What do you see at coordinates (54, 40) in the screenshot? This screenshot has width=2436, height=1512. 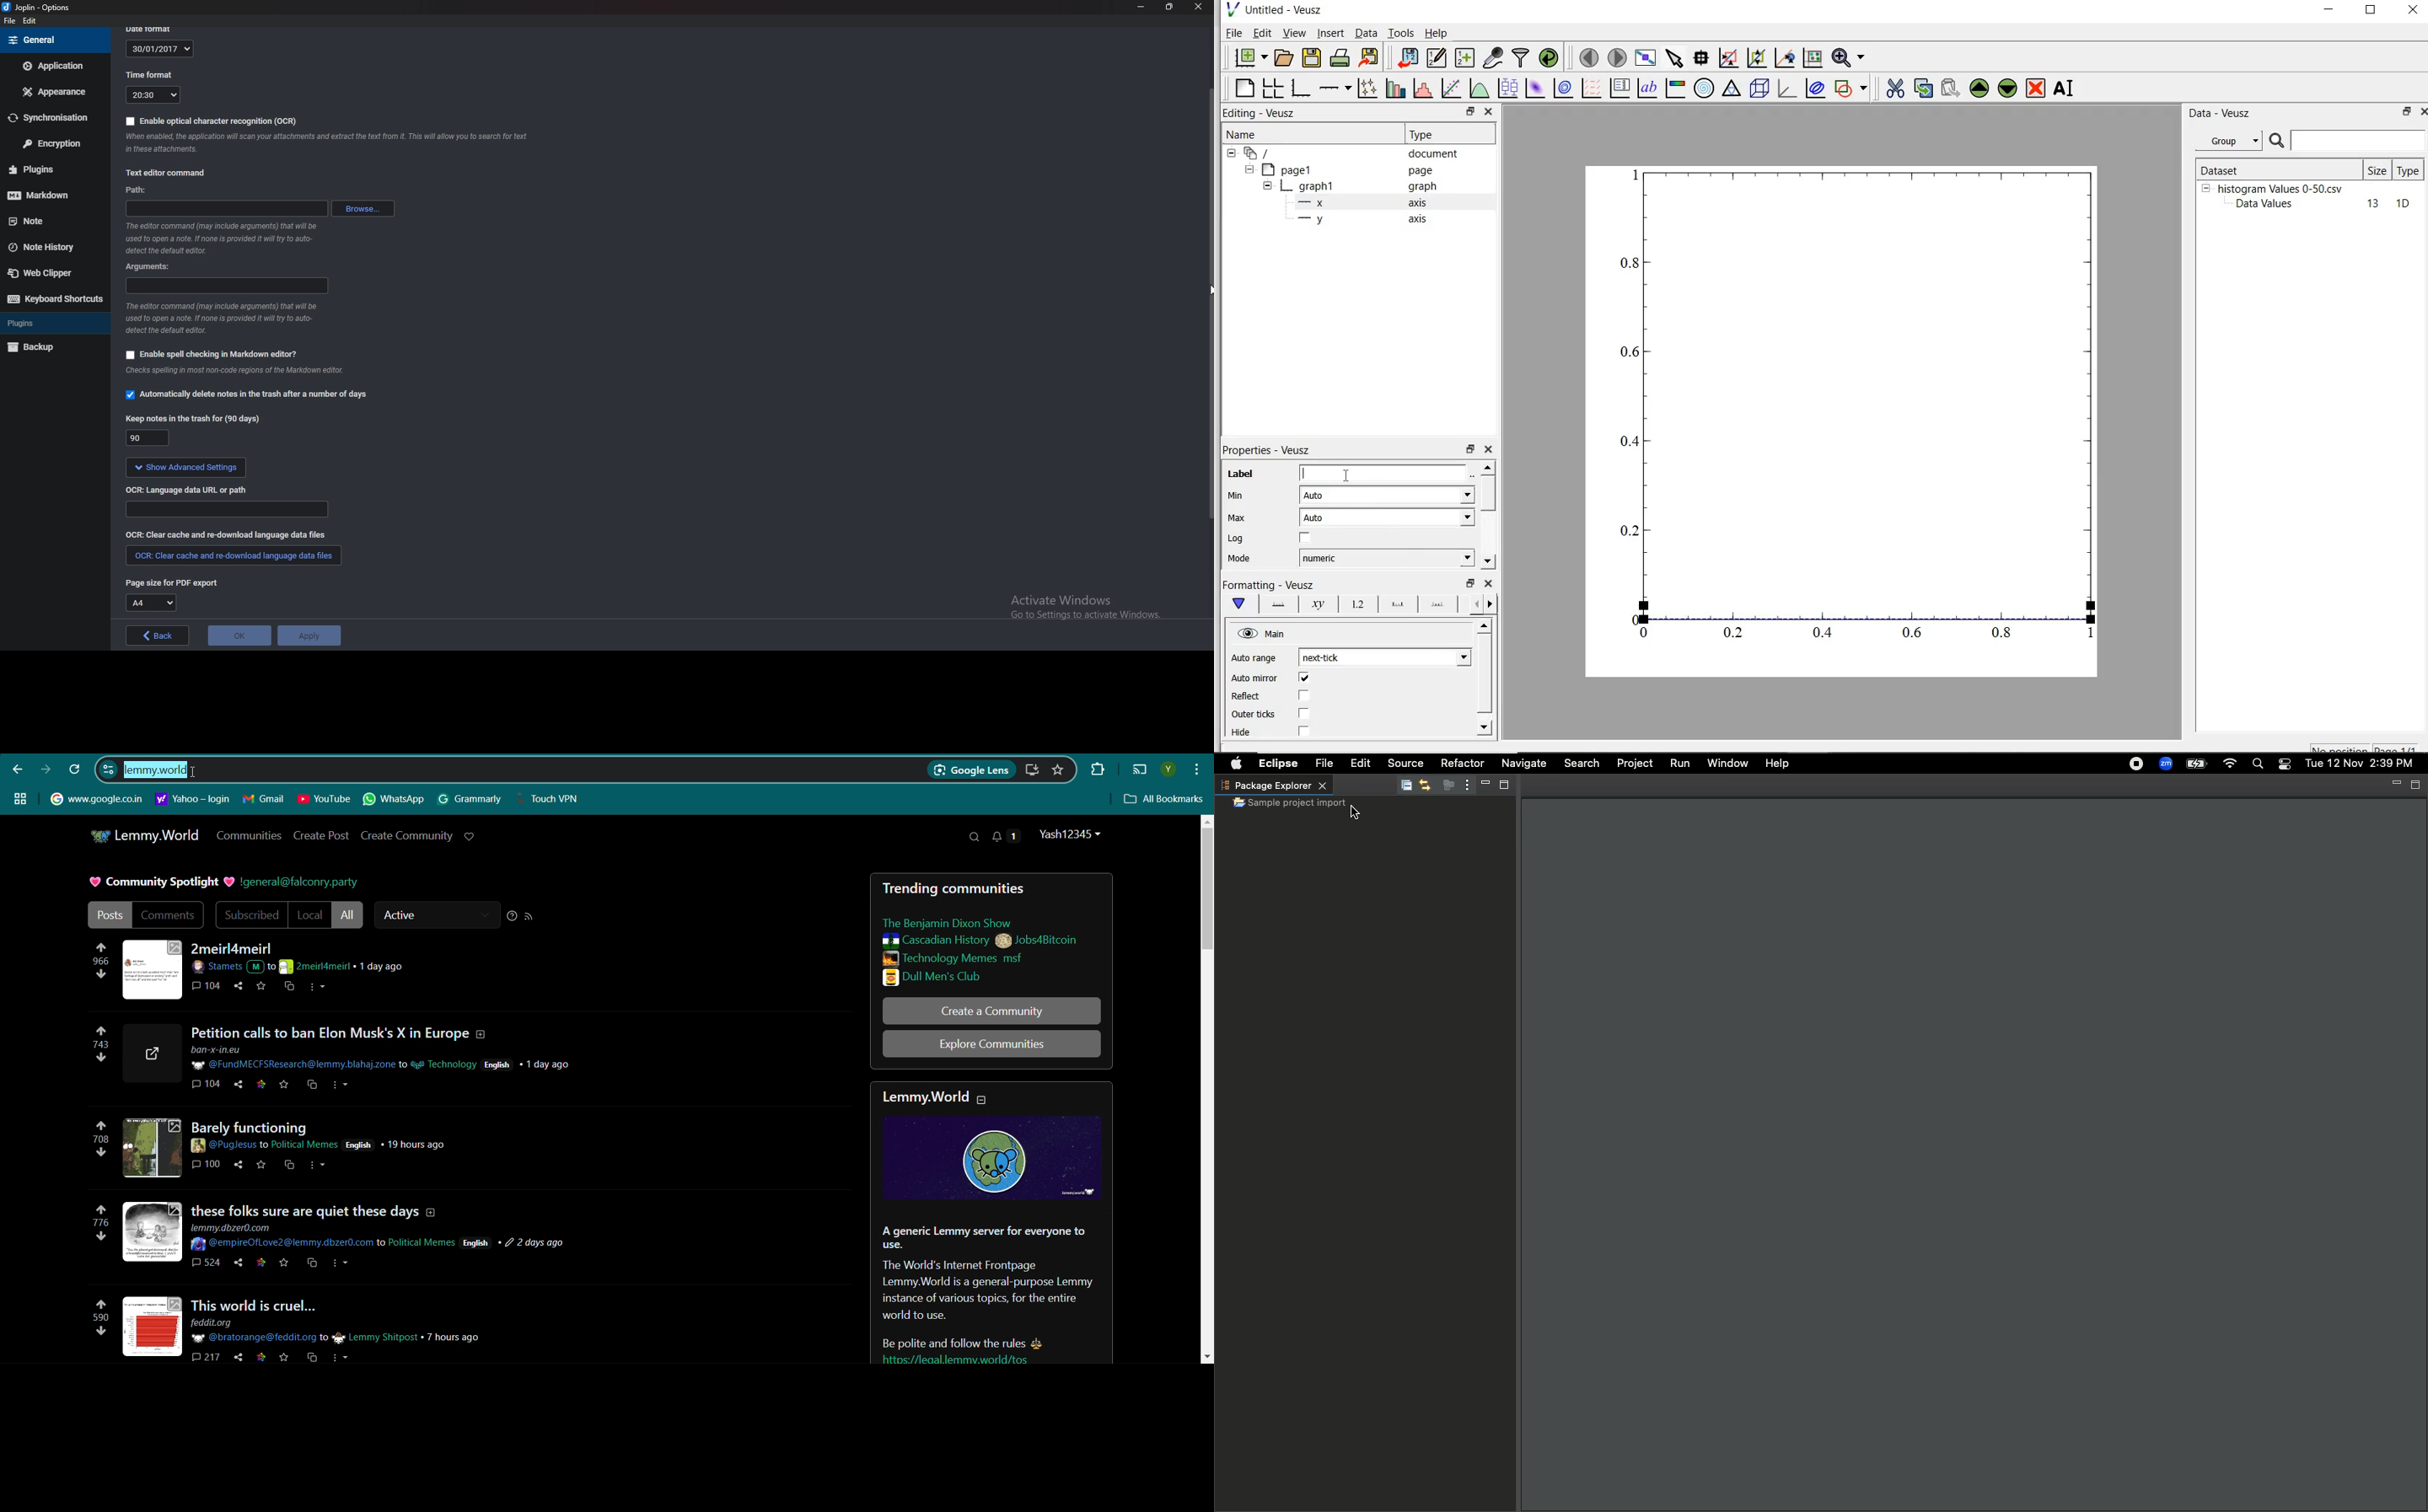 I see `General` at bounding box center [54, 40].